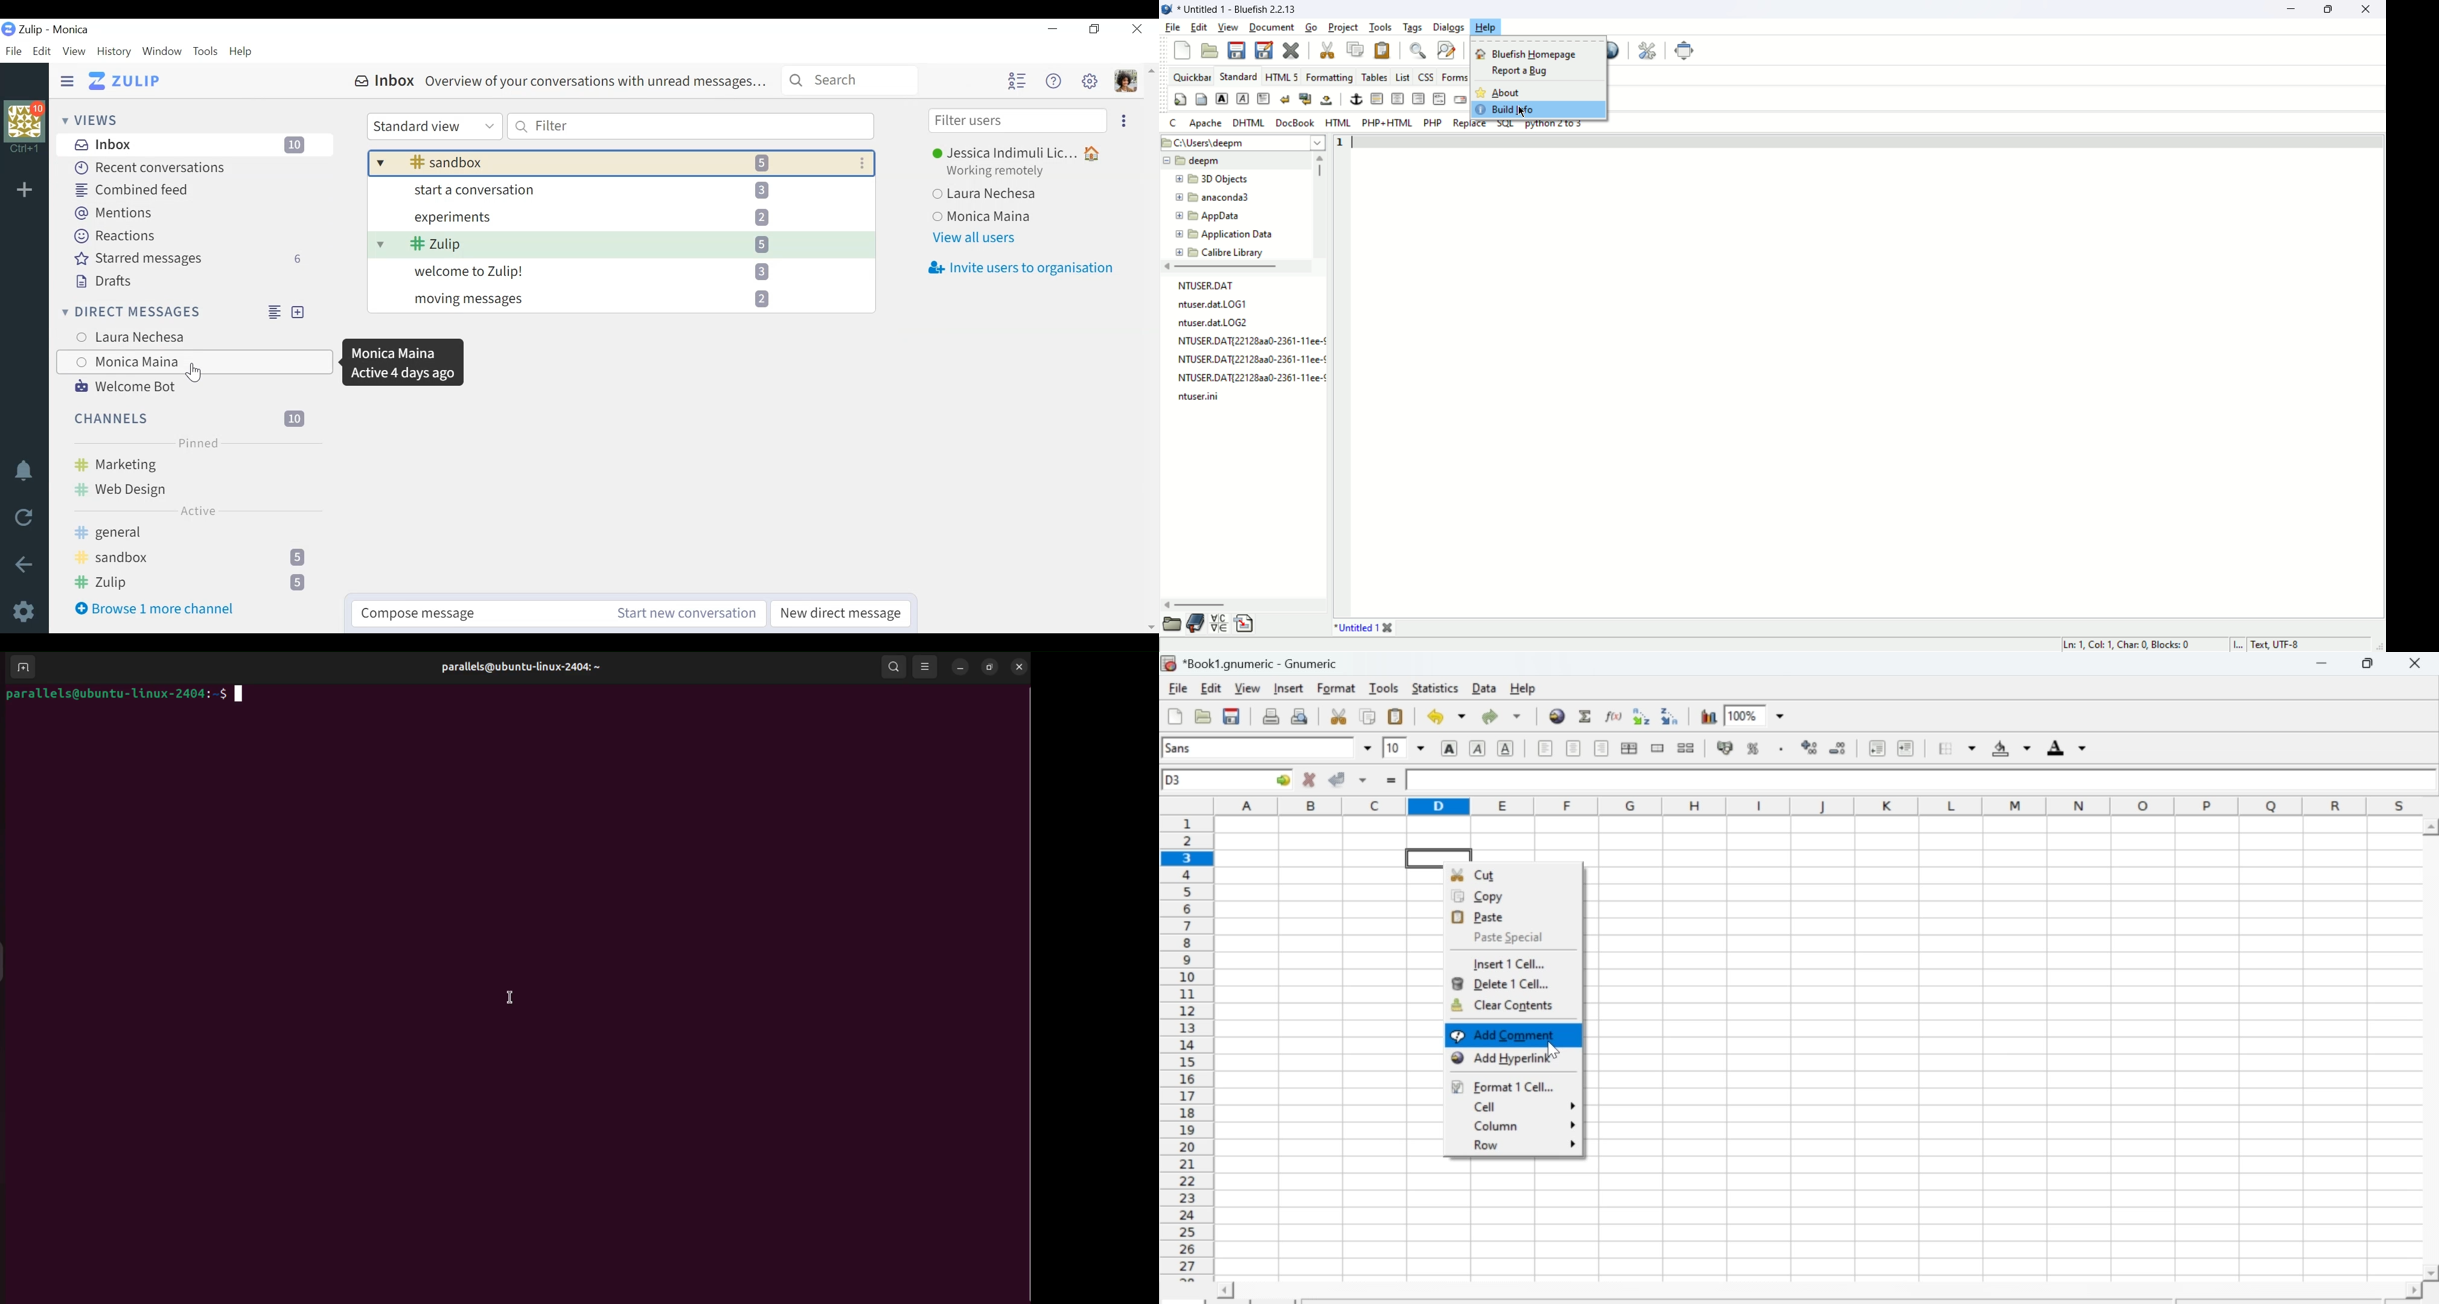  Describe the element at coordinates (1211, 198) in the screenshot. I see `folder name` at that location.